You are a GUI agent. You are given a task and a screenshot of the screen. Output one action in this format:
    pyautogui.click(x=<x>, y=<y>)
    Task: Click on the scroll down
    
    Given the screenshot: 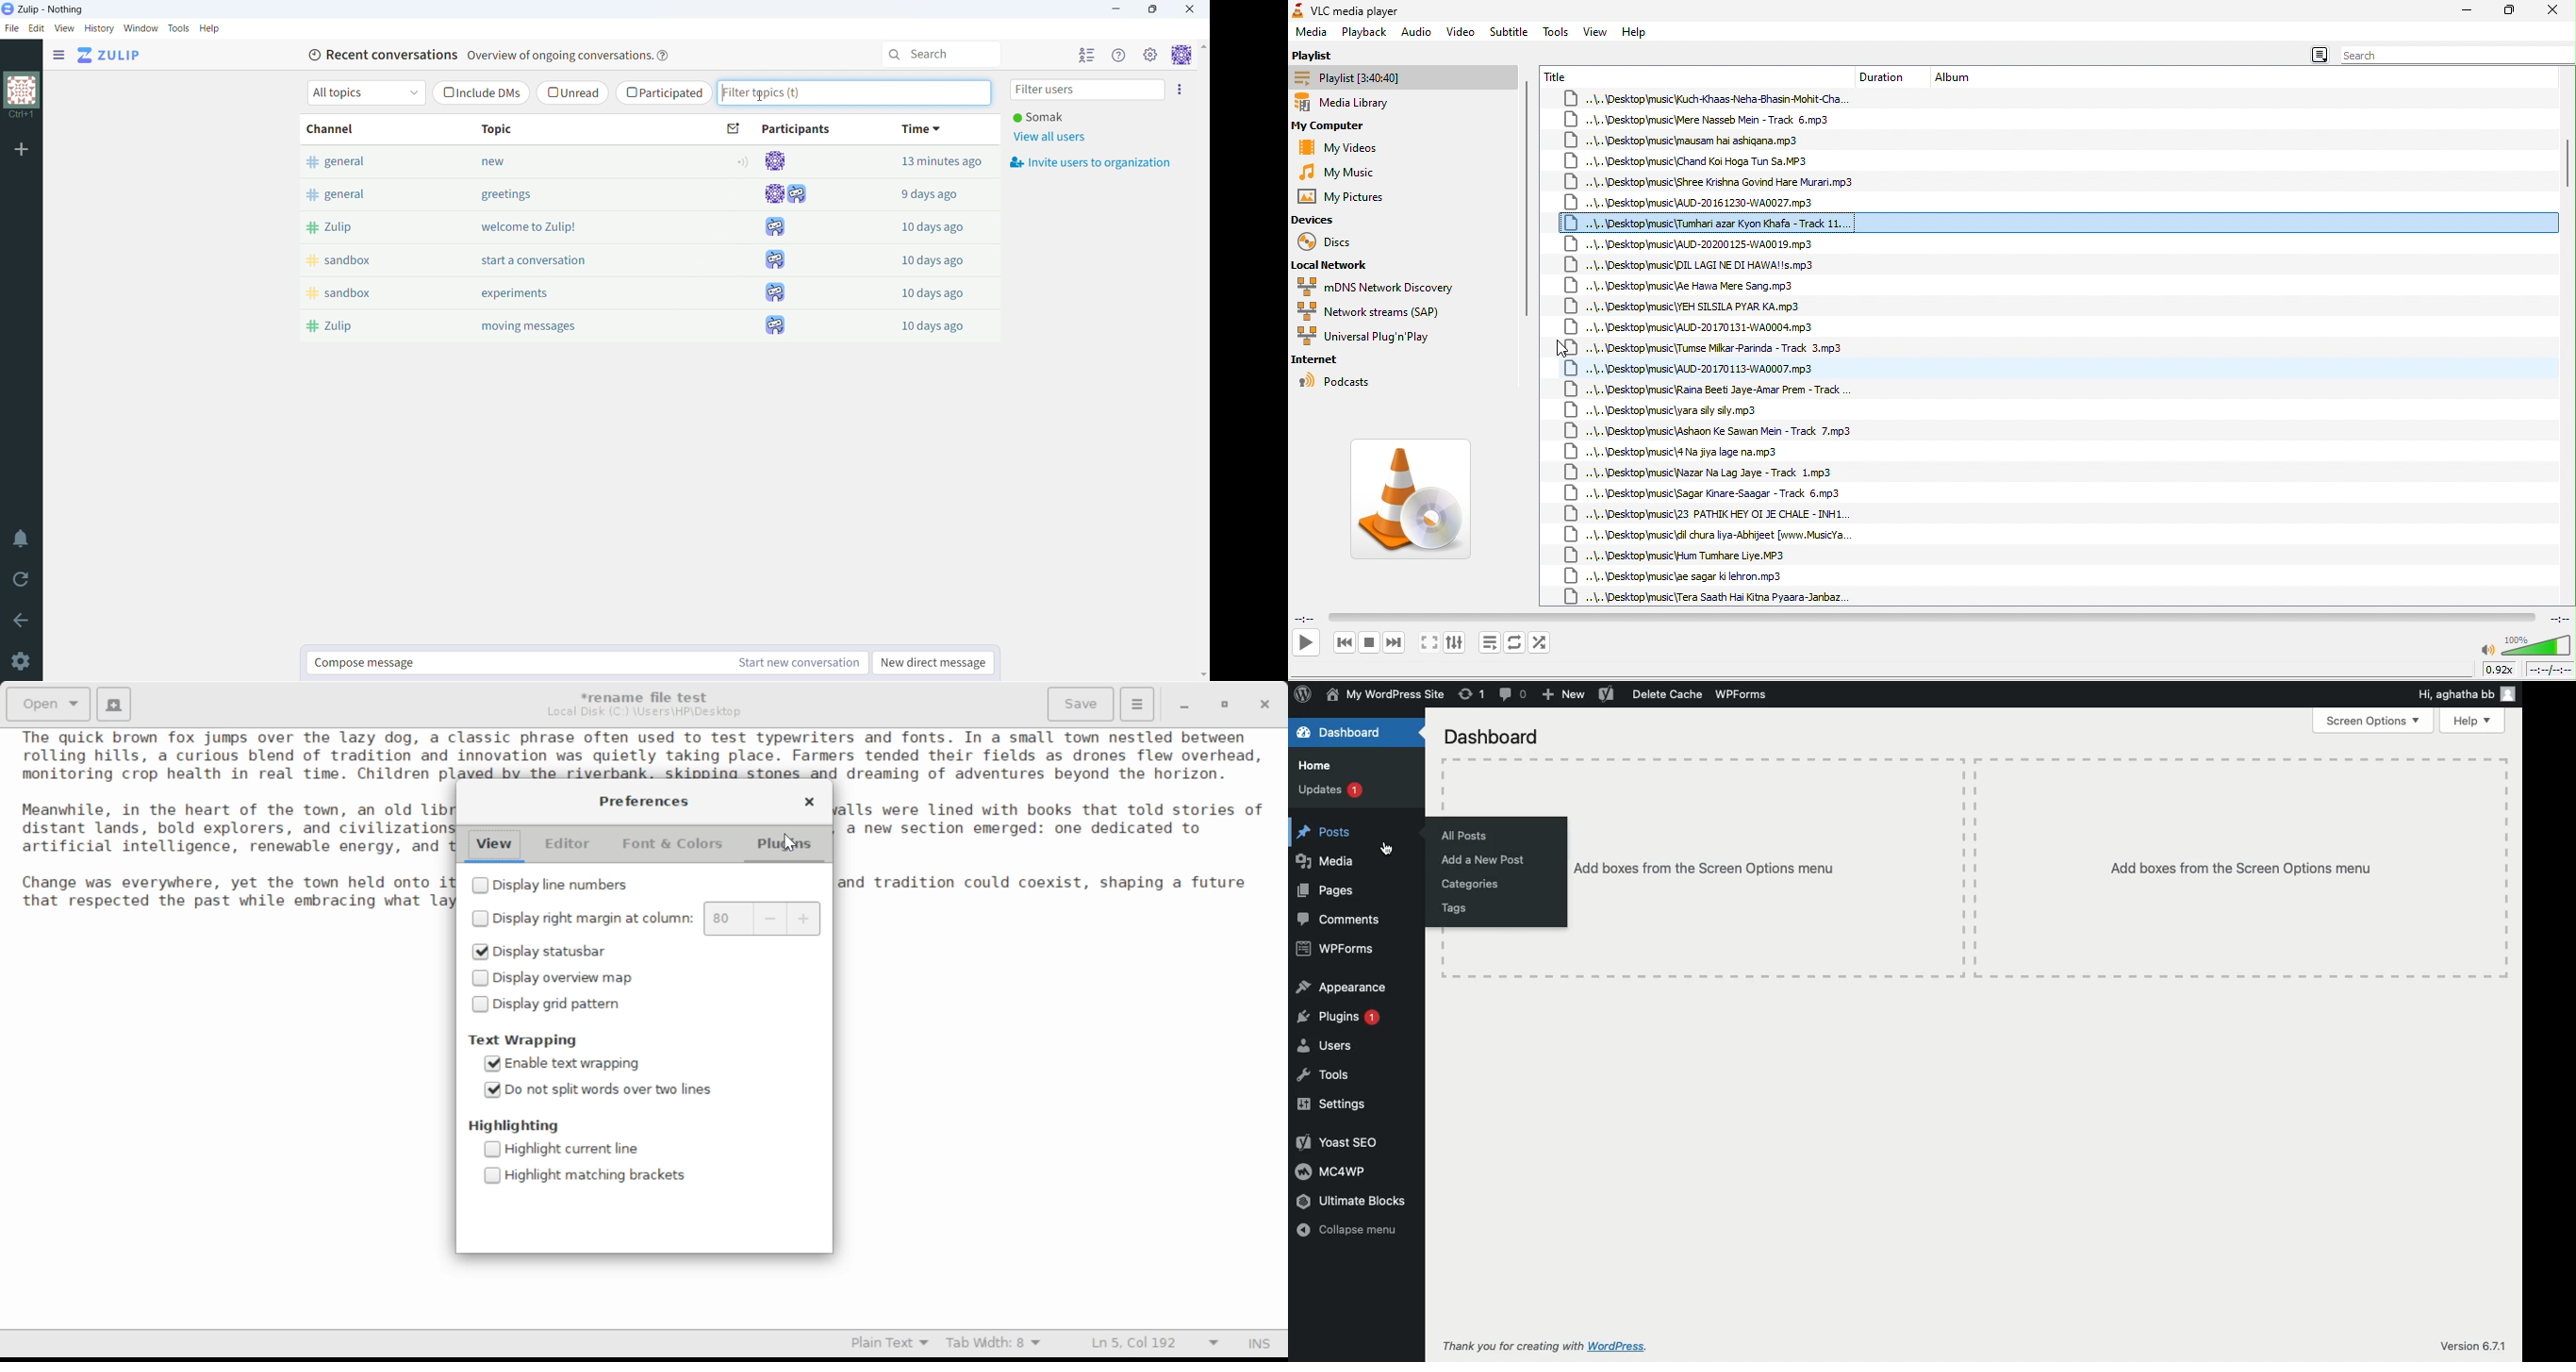 What is the action you would take?
    pyautogui.click(x=1203, y=675)
    